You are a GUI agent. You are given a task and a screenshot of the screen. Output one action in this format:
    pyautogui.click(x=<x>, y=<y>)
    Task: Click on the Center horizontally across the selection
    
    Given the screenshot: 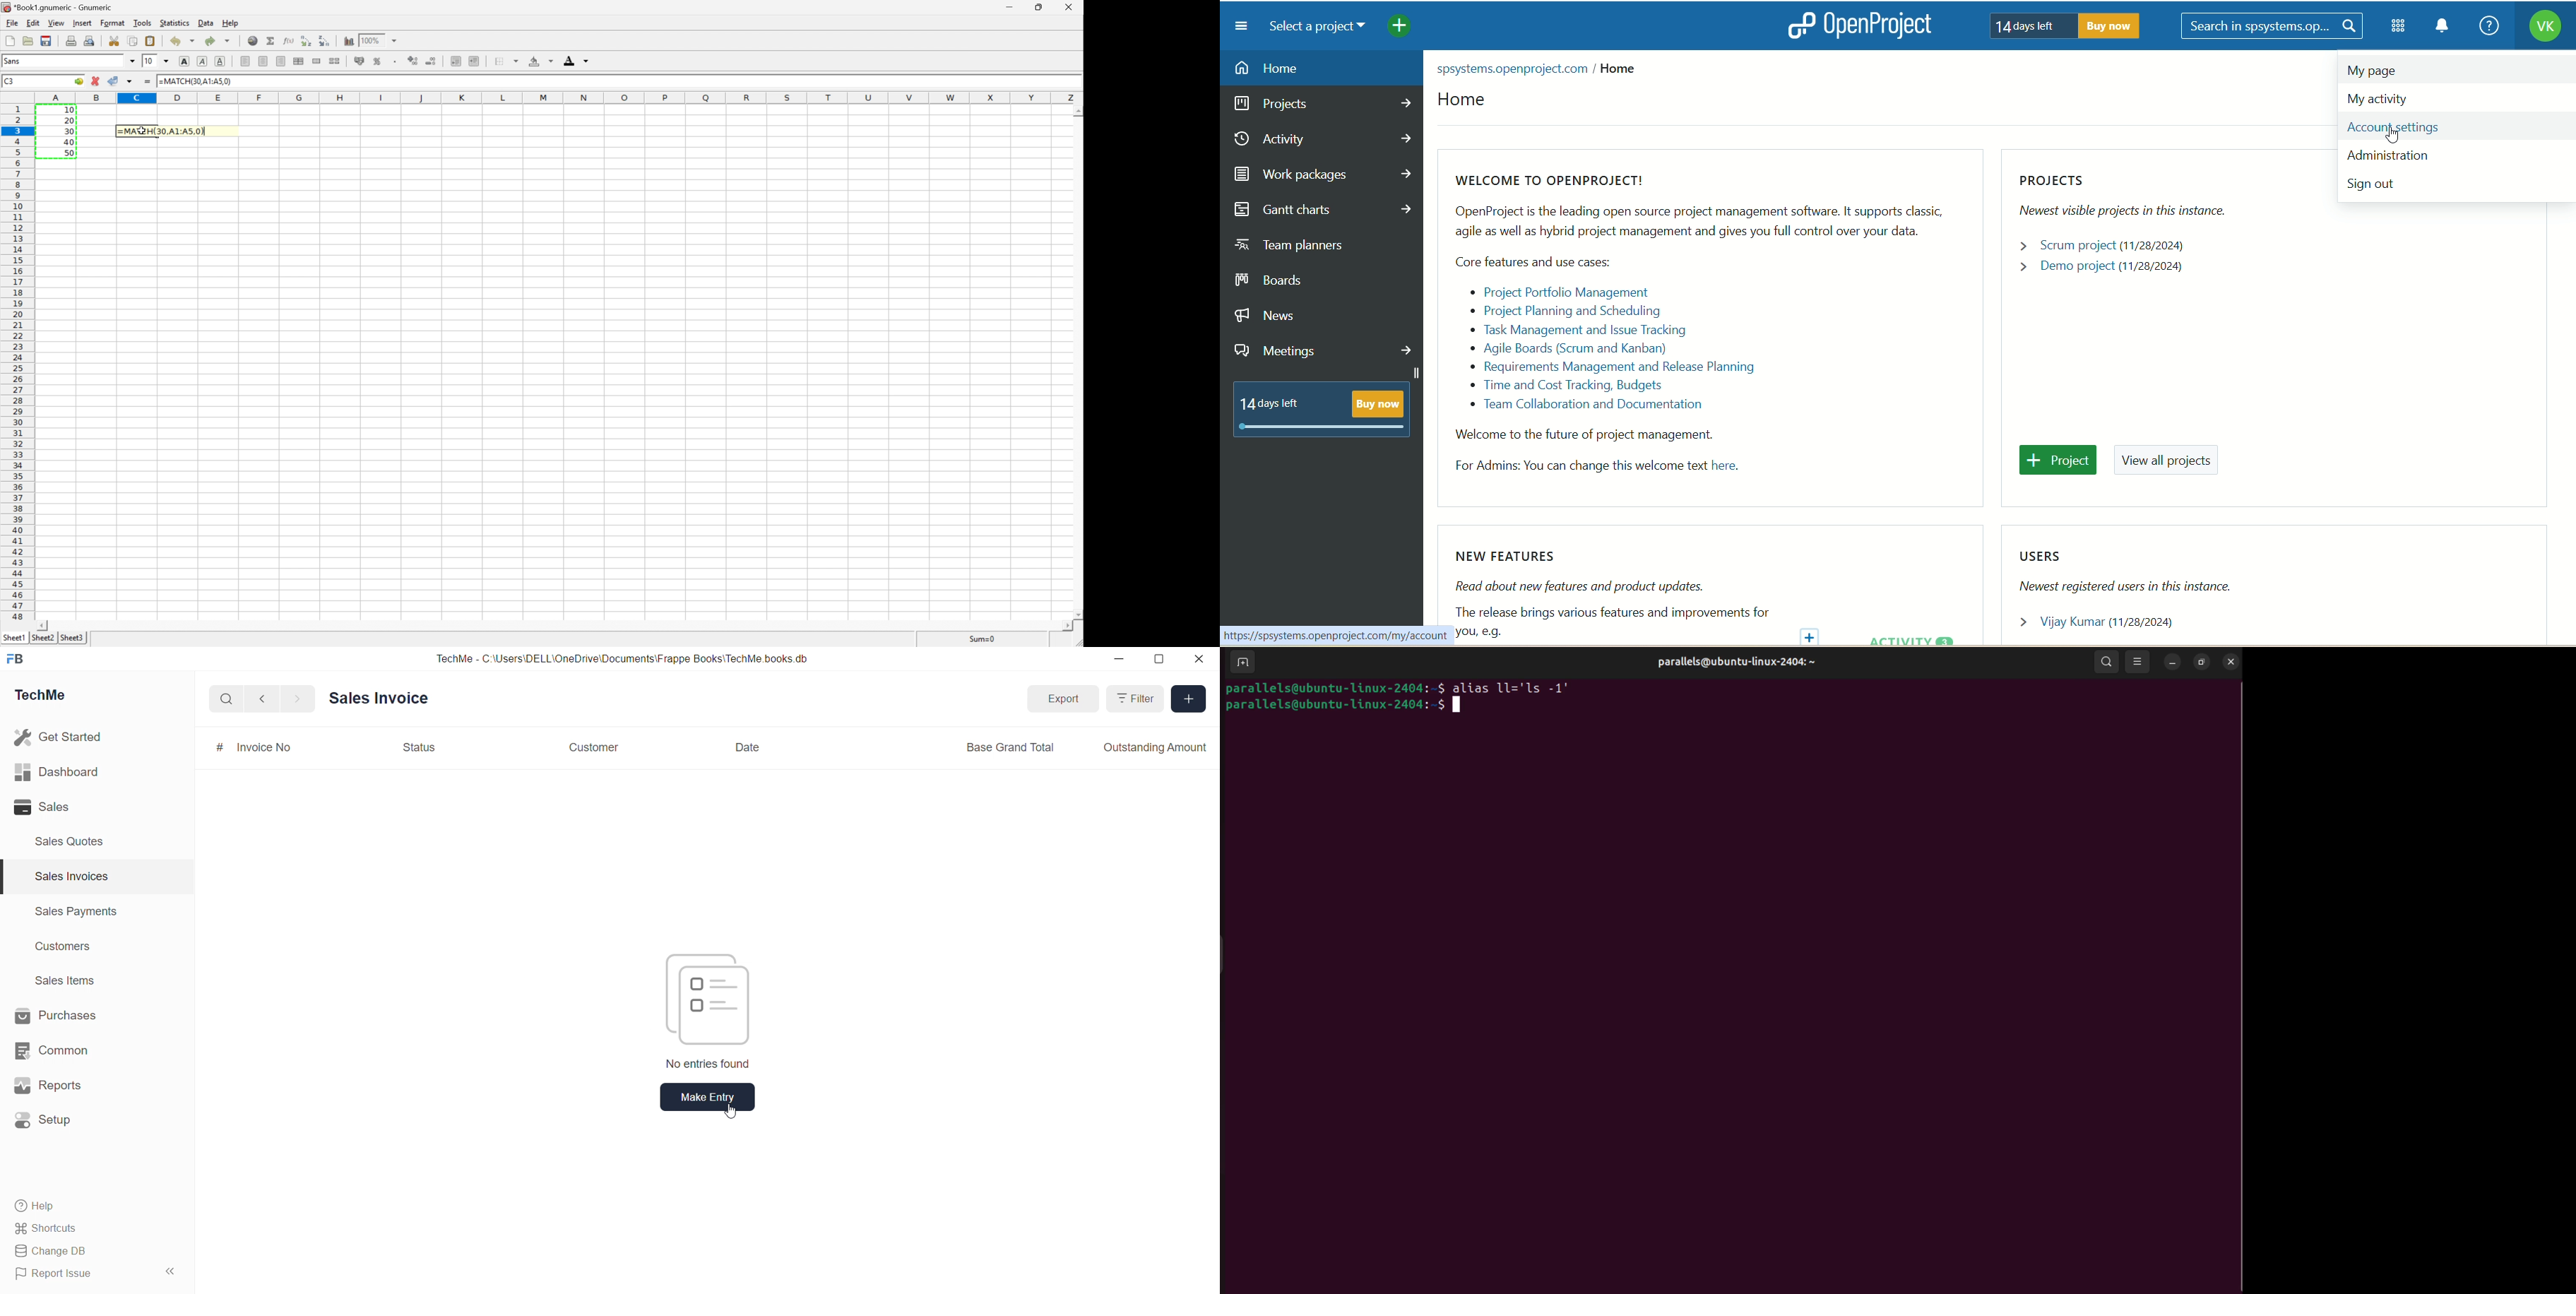 What is the action you would take?
    pyautogui.click(x=299, y=61)
    